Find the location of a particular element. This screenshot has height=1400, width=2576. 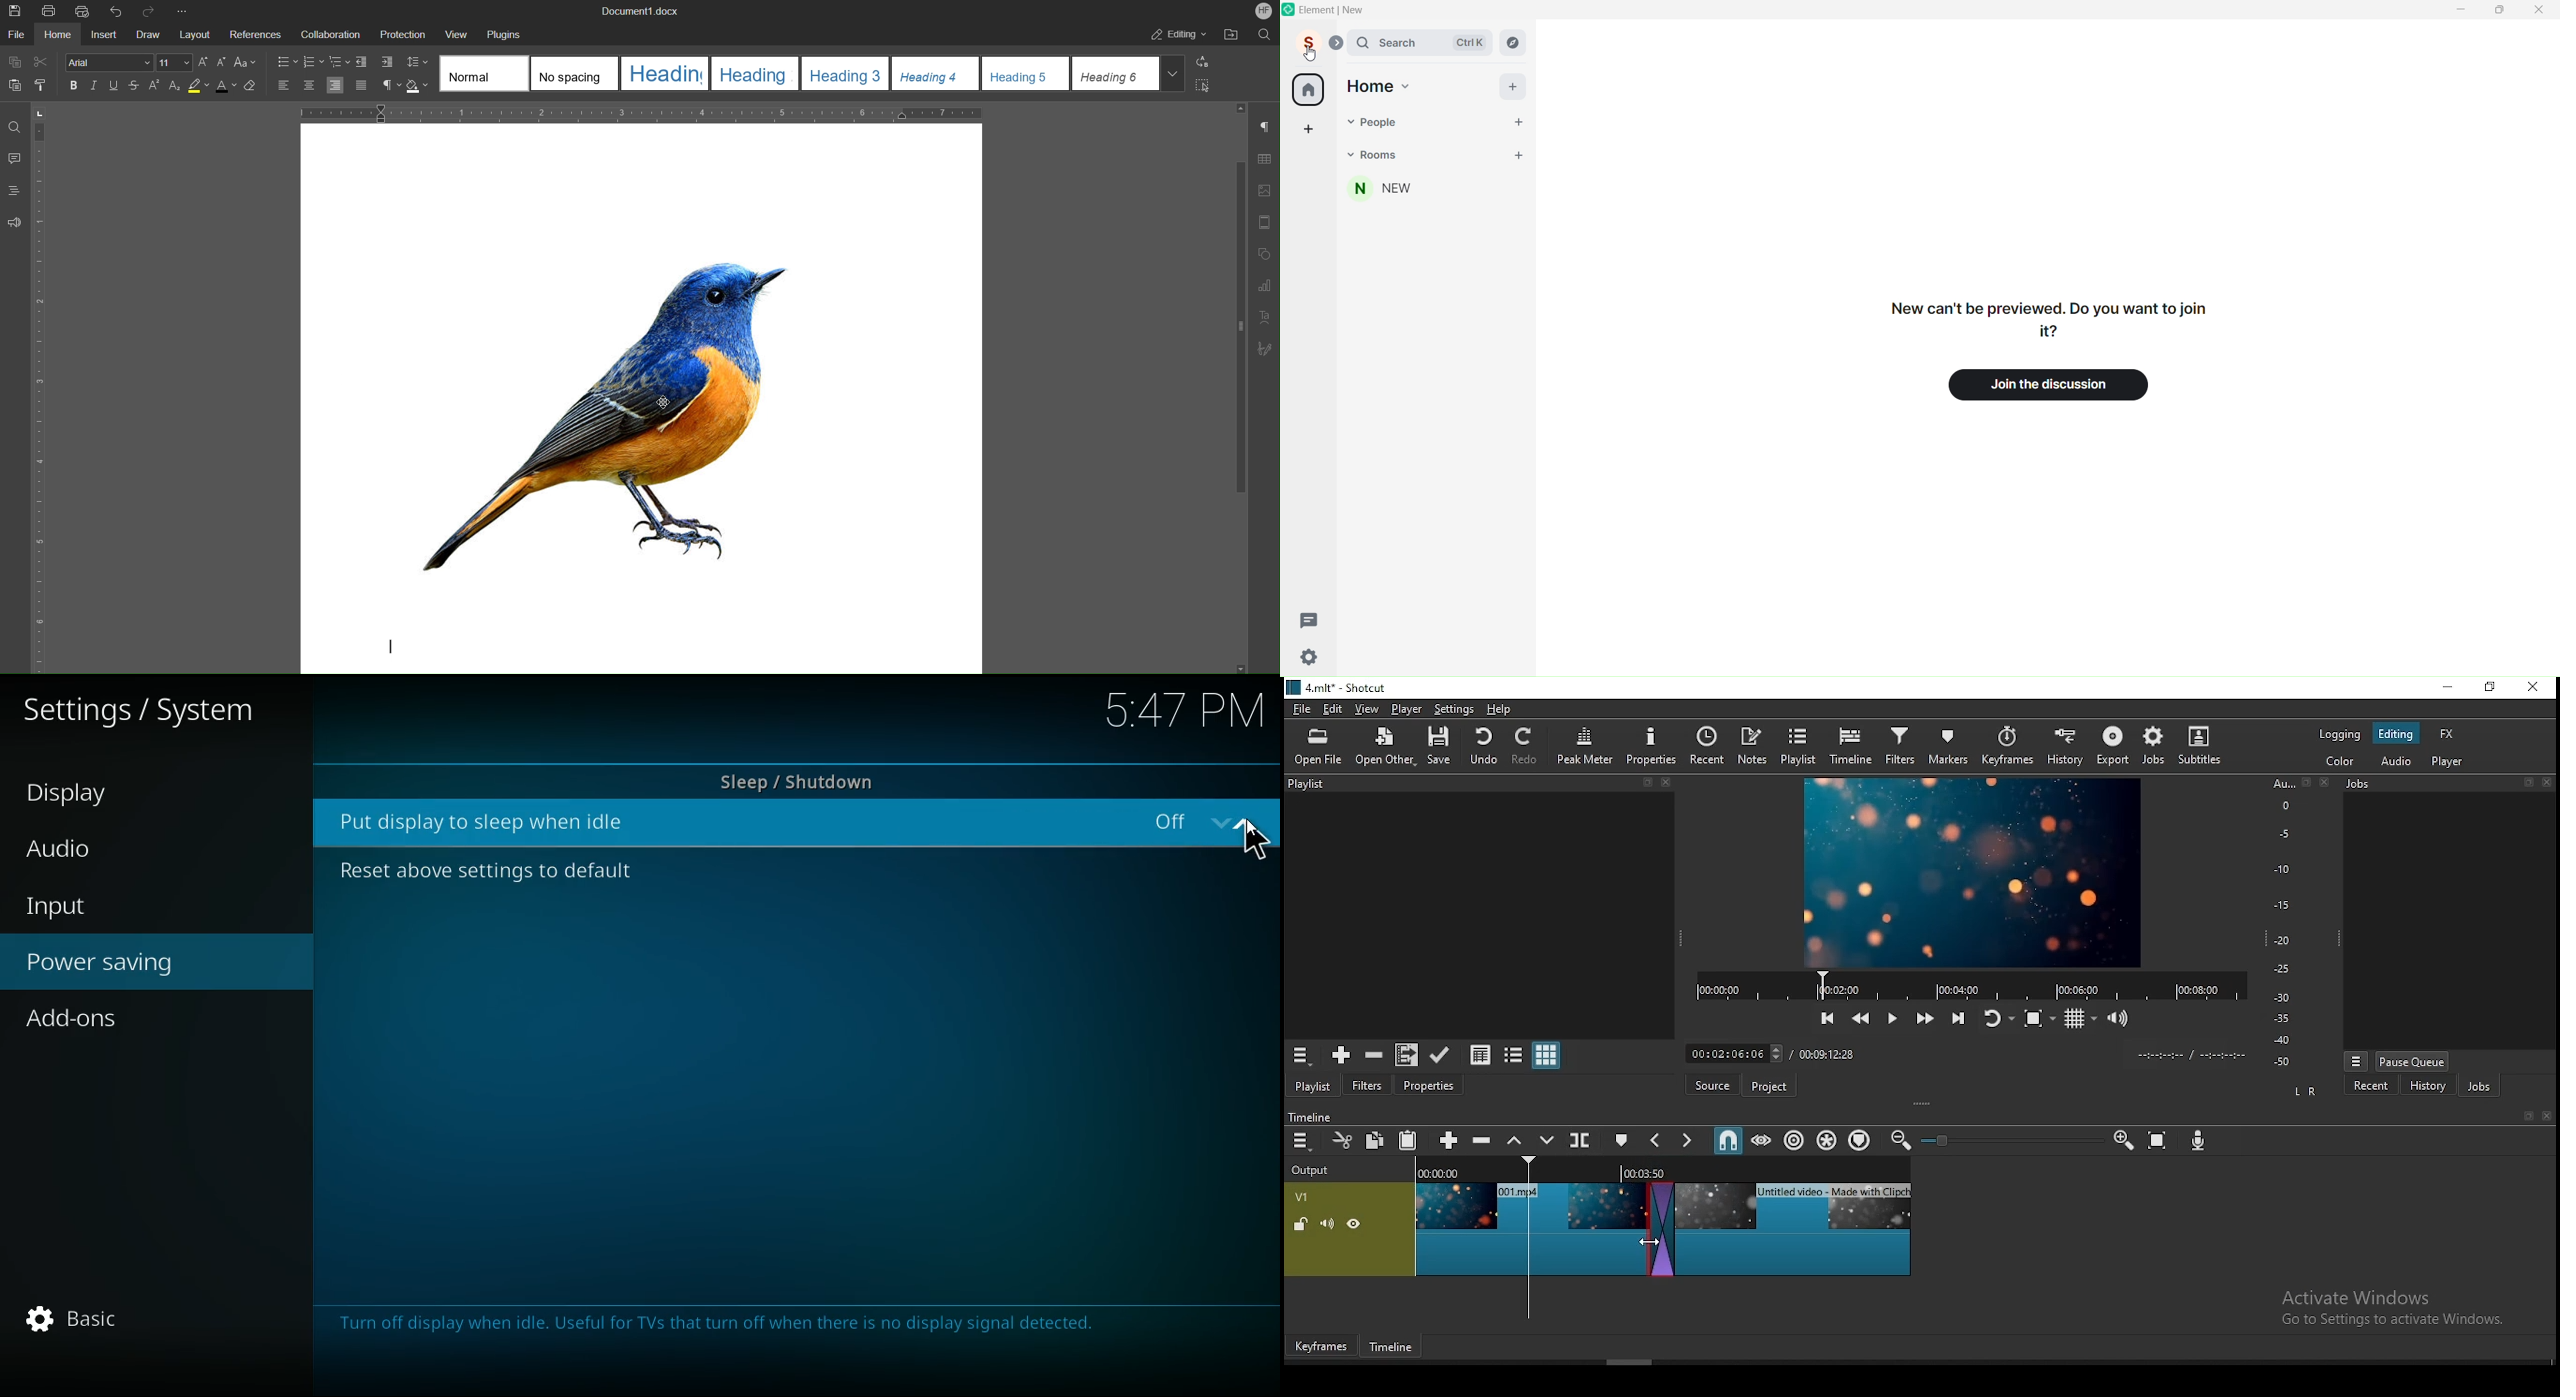

Add is located at coordinates (1515, 87).